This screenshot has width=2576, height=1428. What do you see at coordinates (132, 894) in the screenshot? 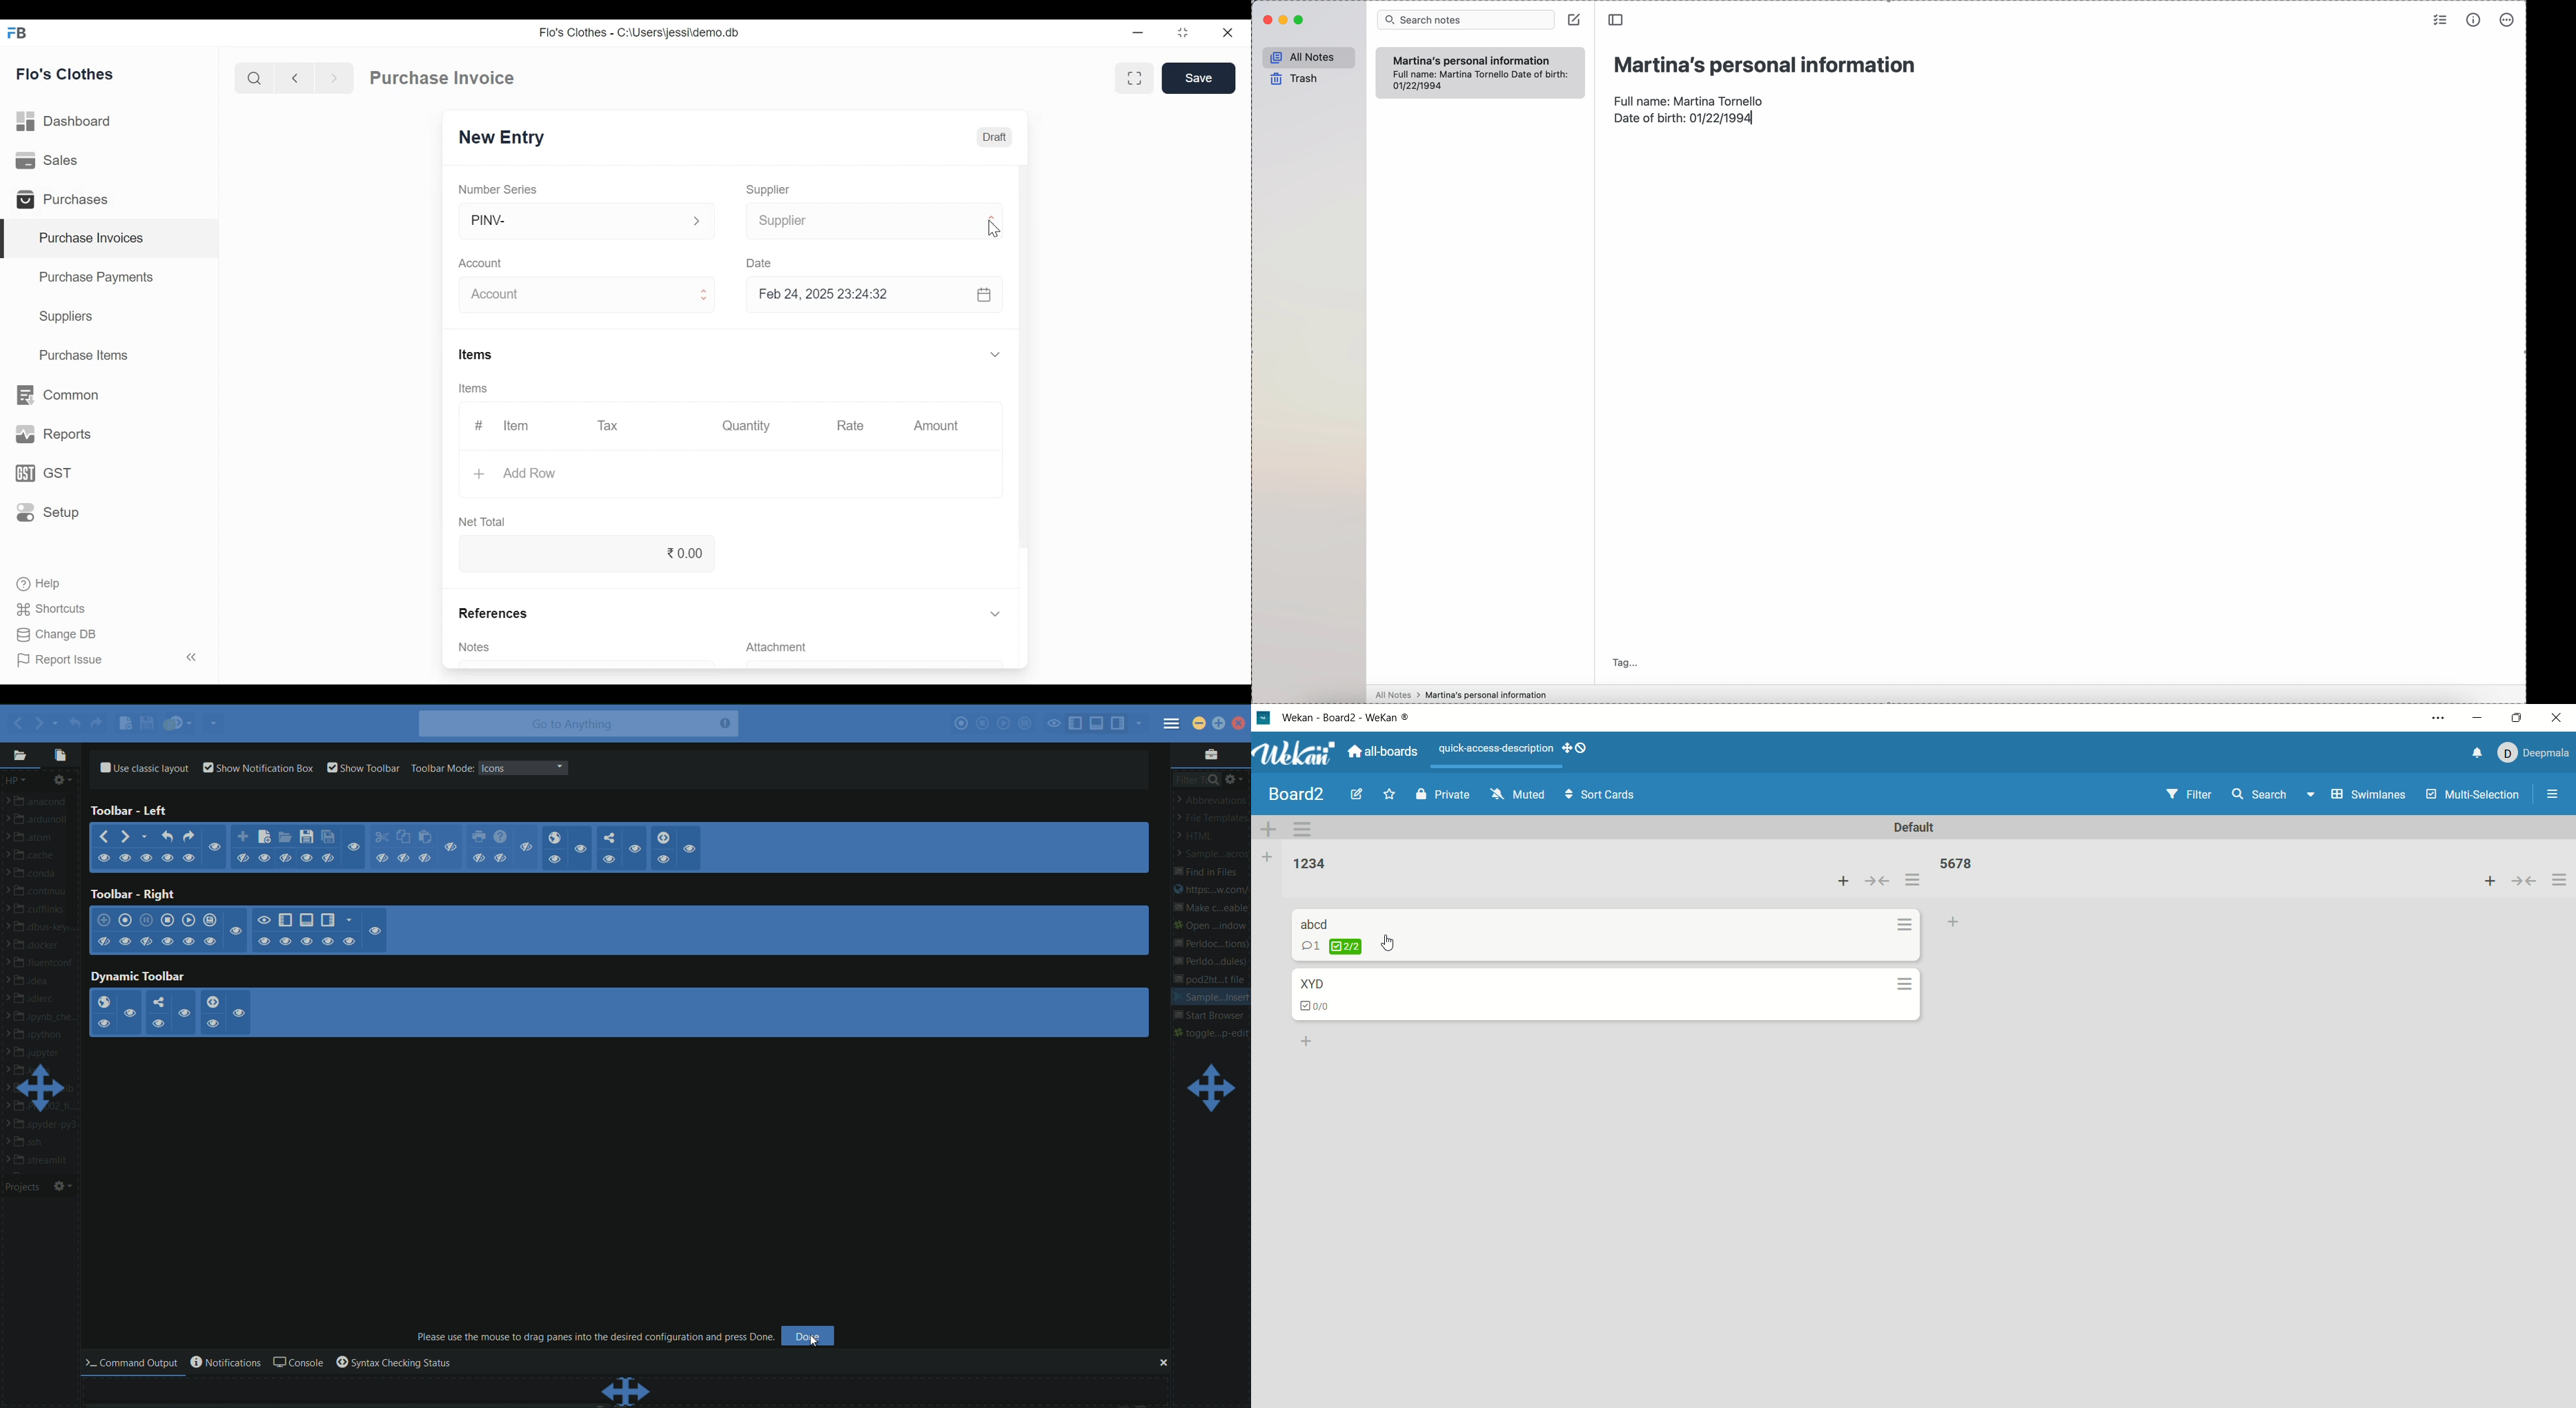
I see `toolbar right` at bounding box center [132, 894].